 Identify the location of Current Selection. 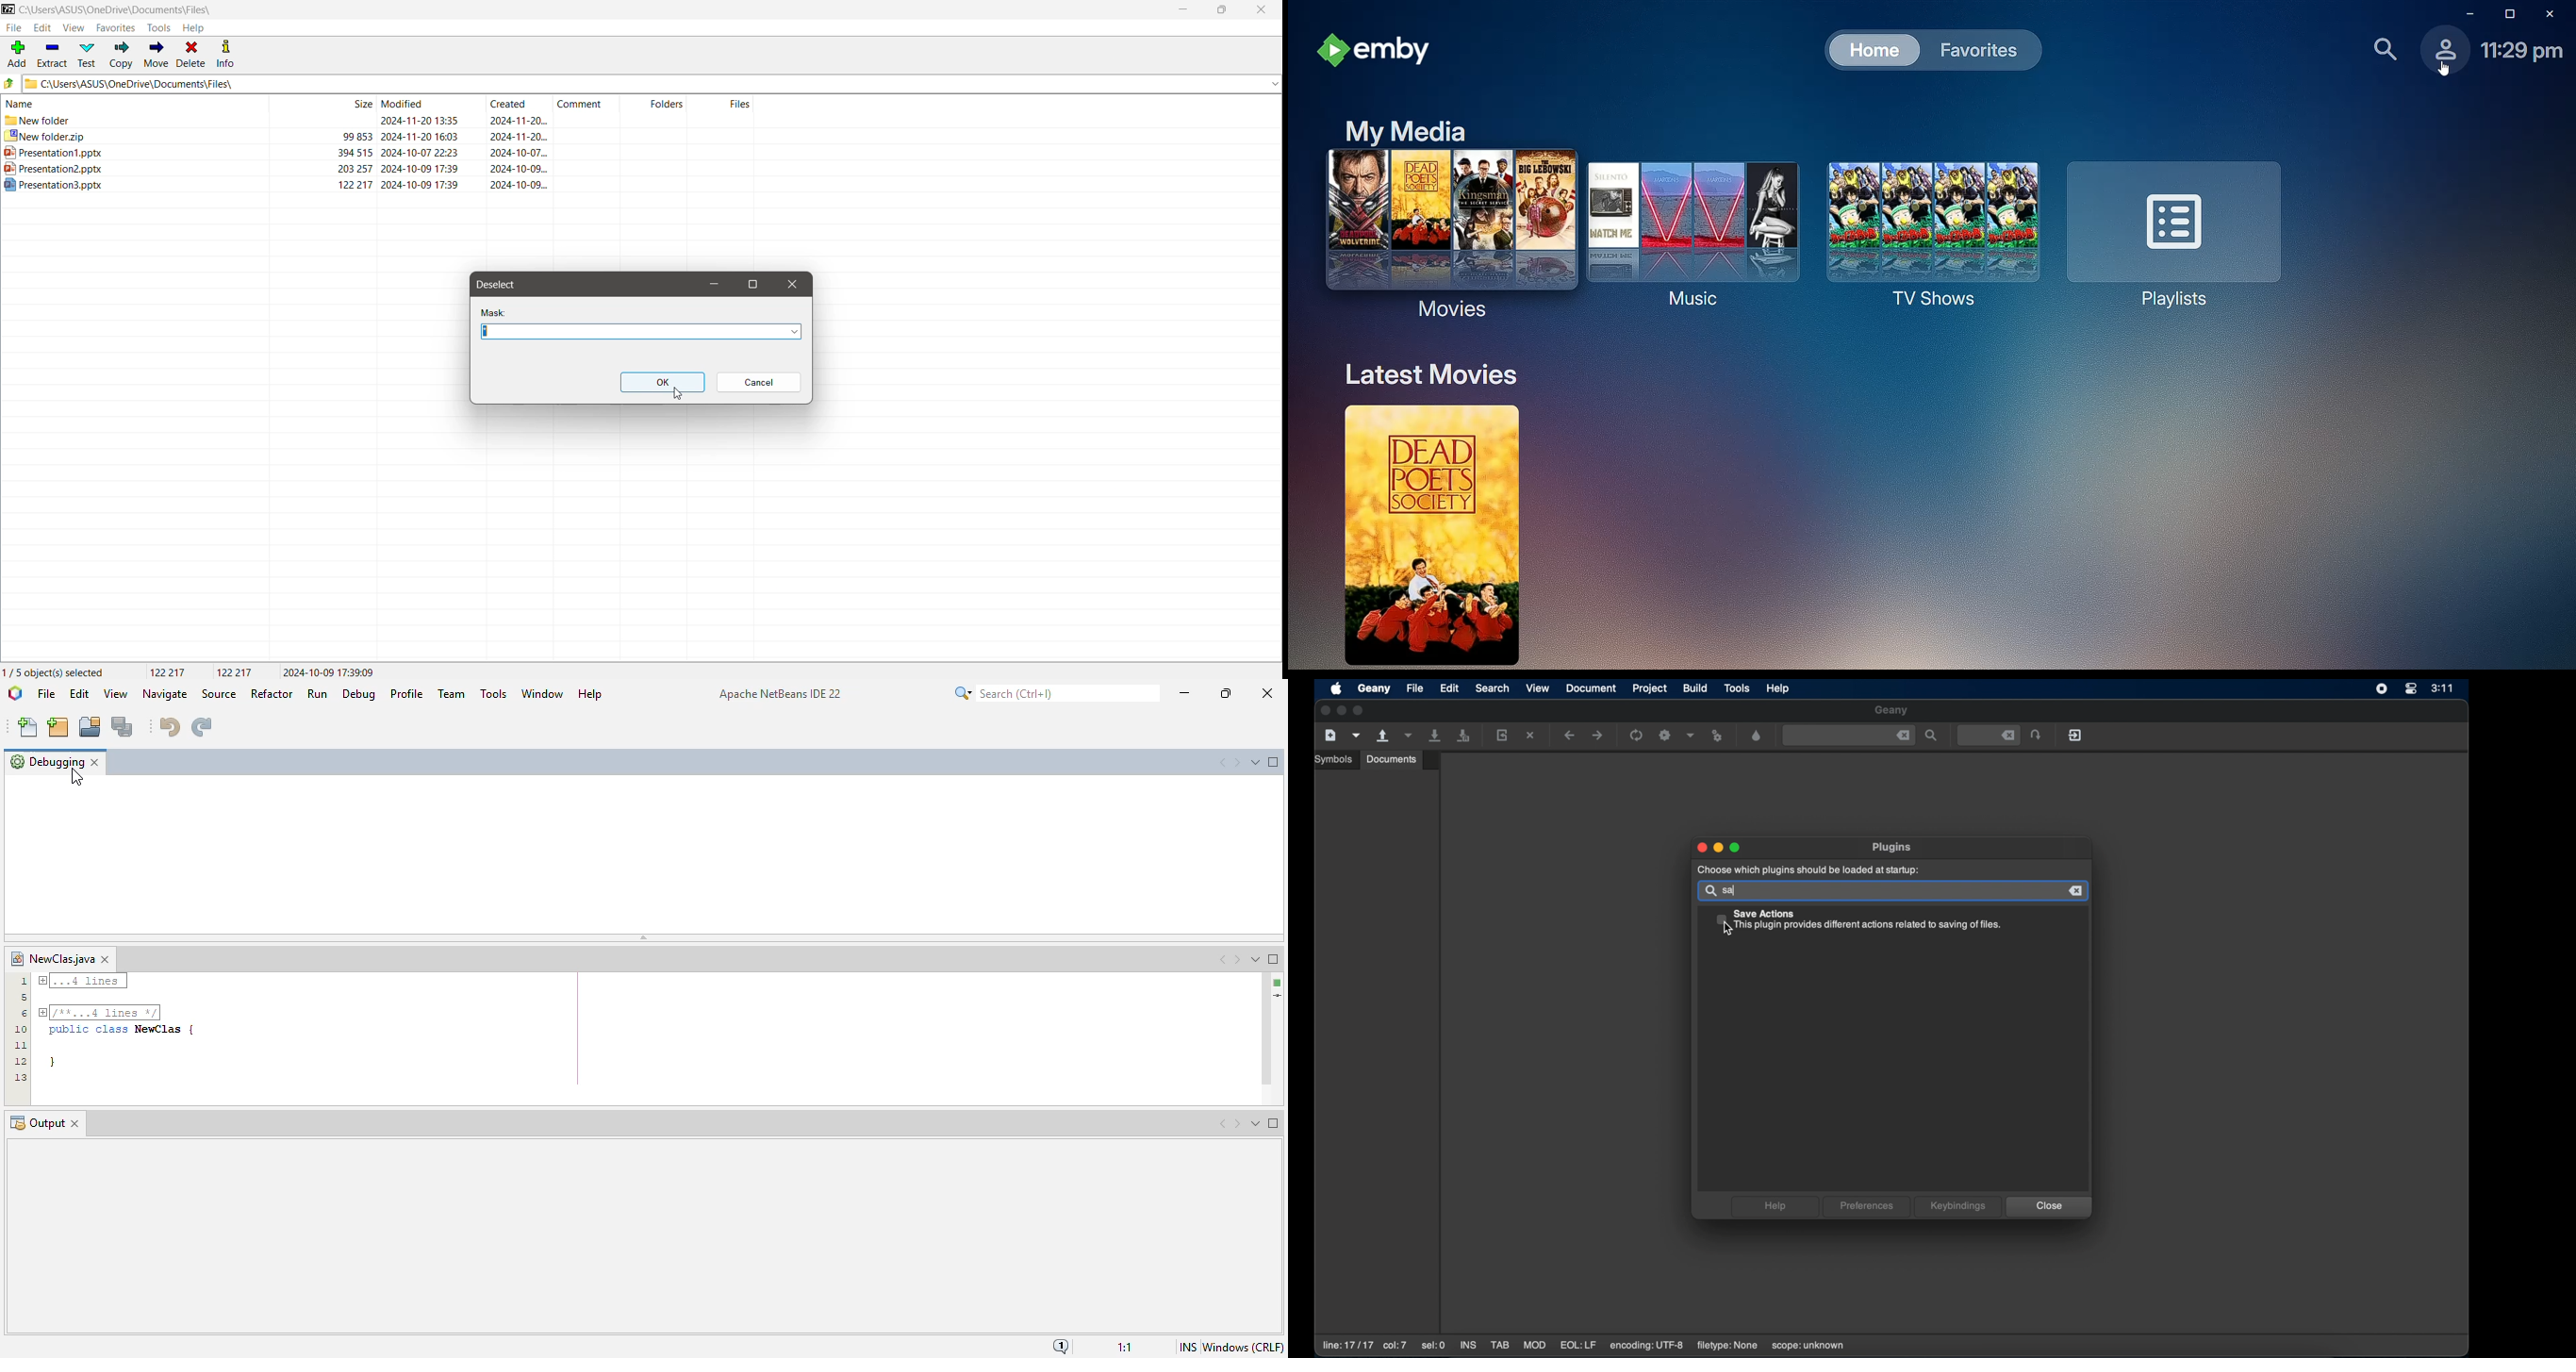
(57, 671).